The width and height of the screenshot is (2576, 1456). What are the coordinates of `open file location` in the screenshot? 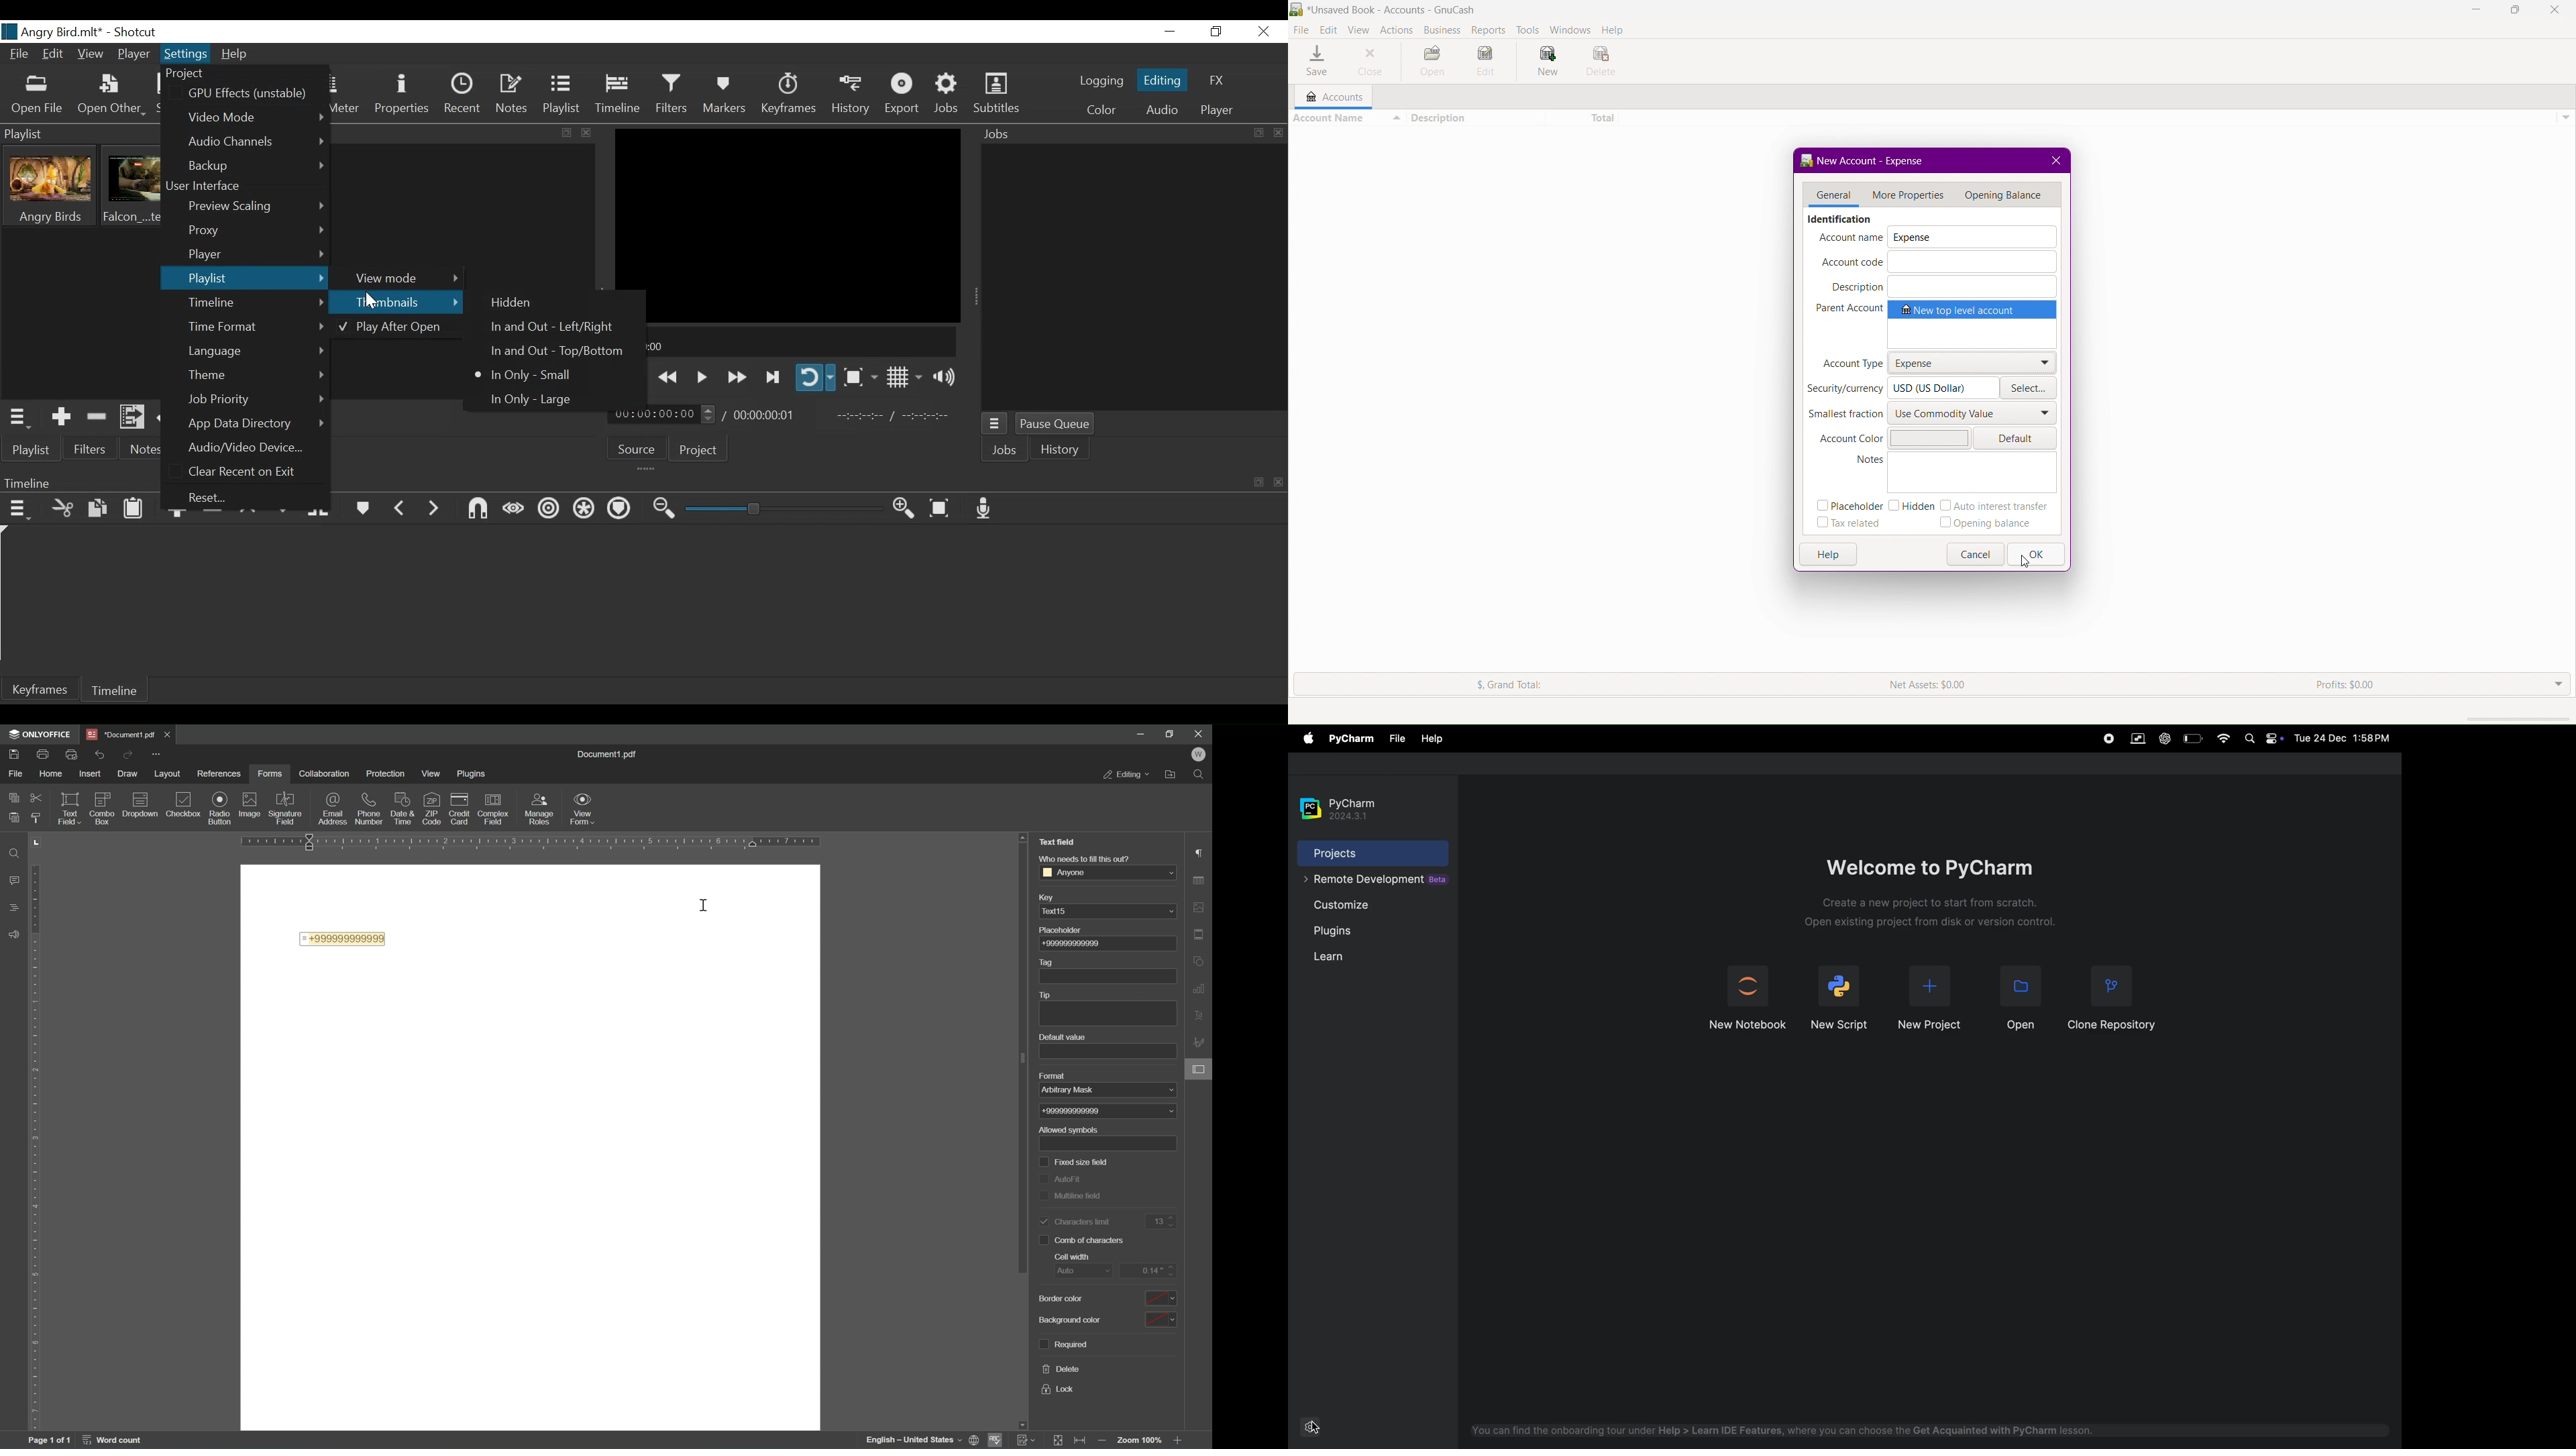 It's located at (1175, 773).